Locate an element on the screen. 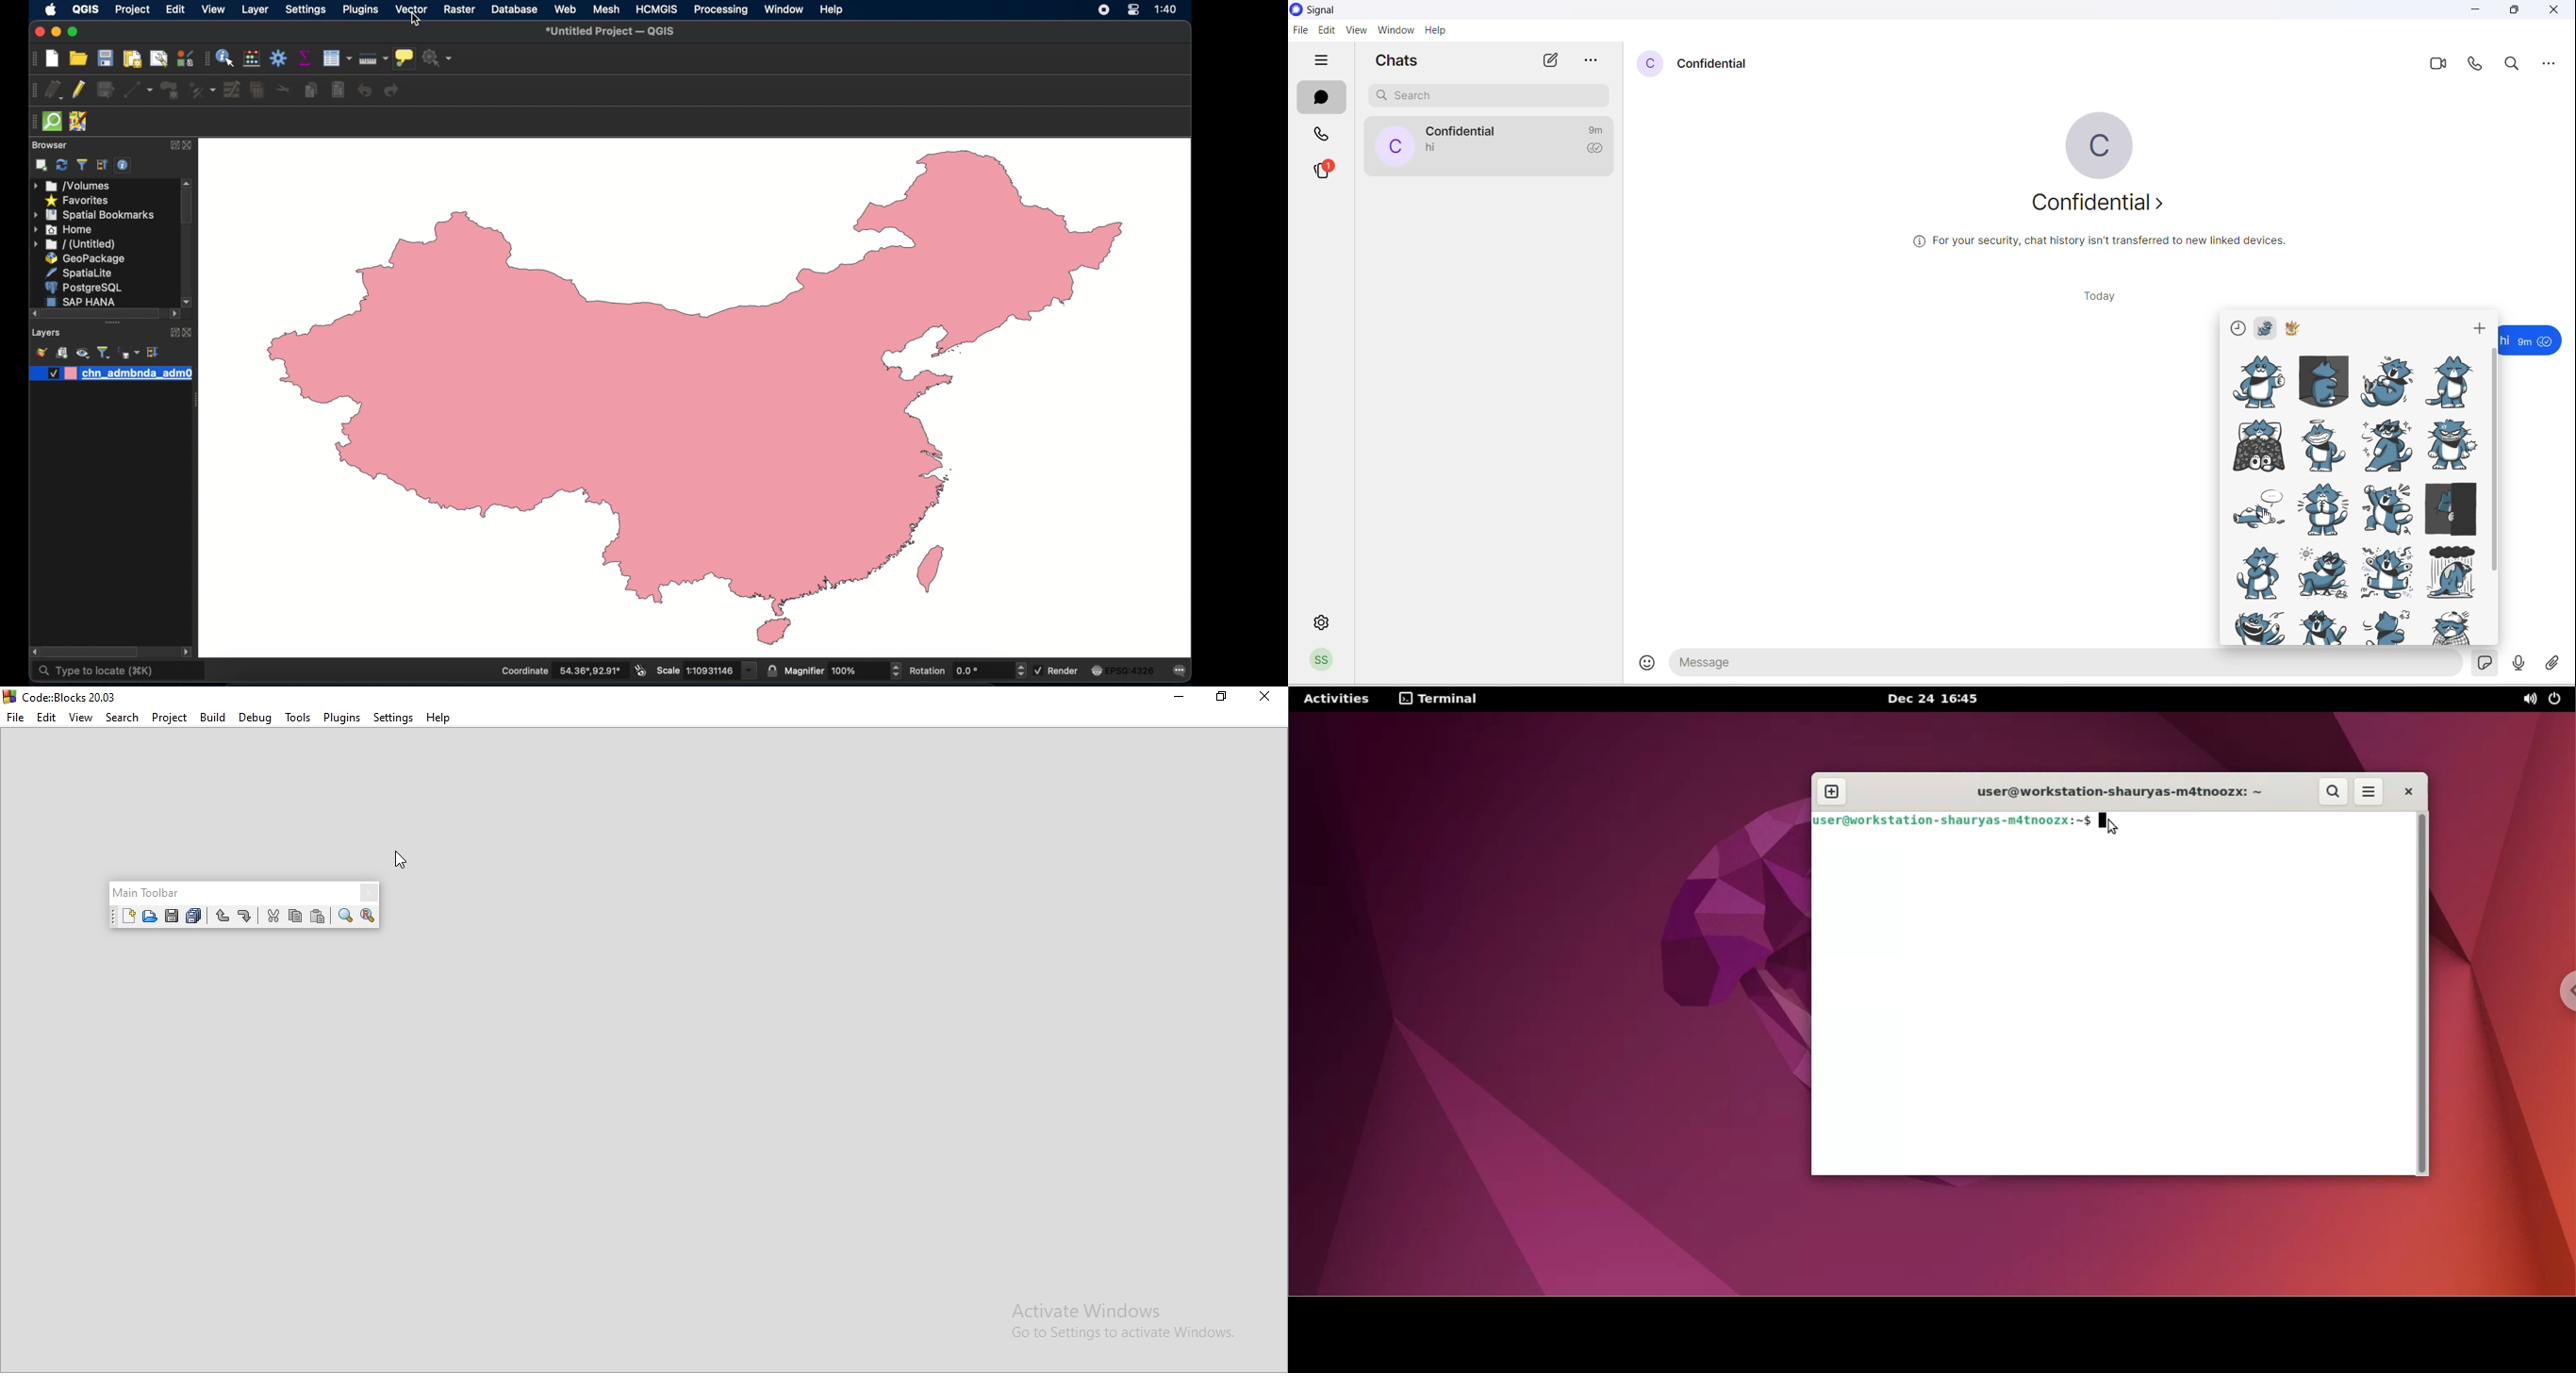 The image size is (2576, 1400). hide tabs is located at coordinates (1322, 61).